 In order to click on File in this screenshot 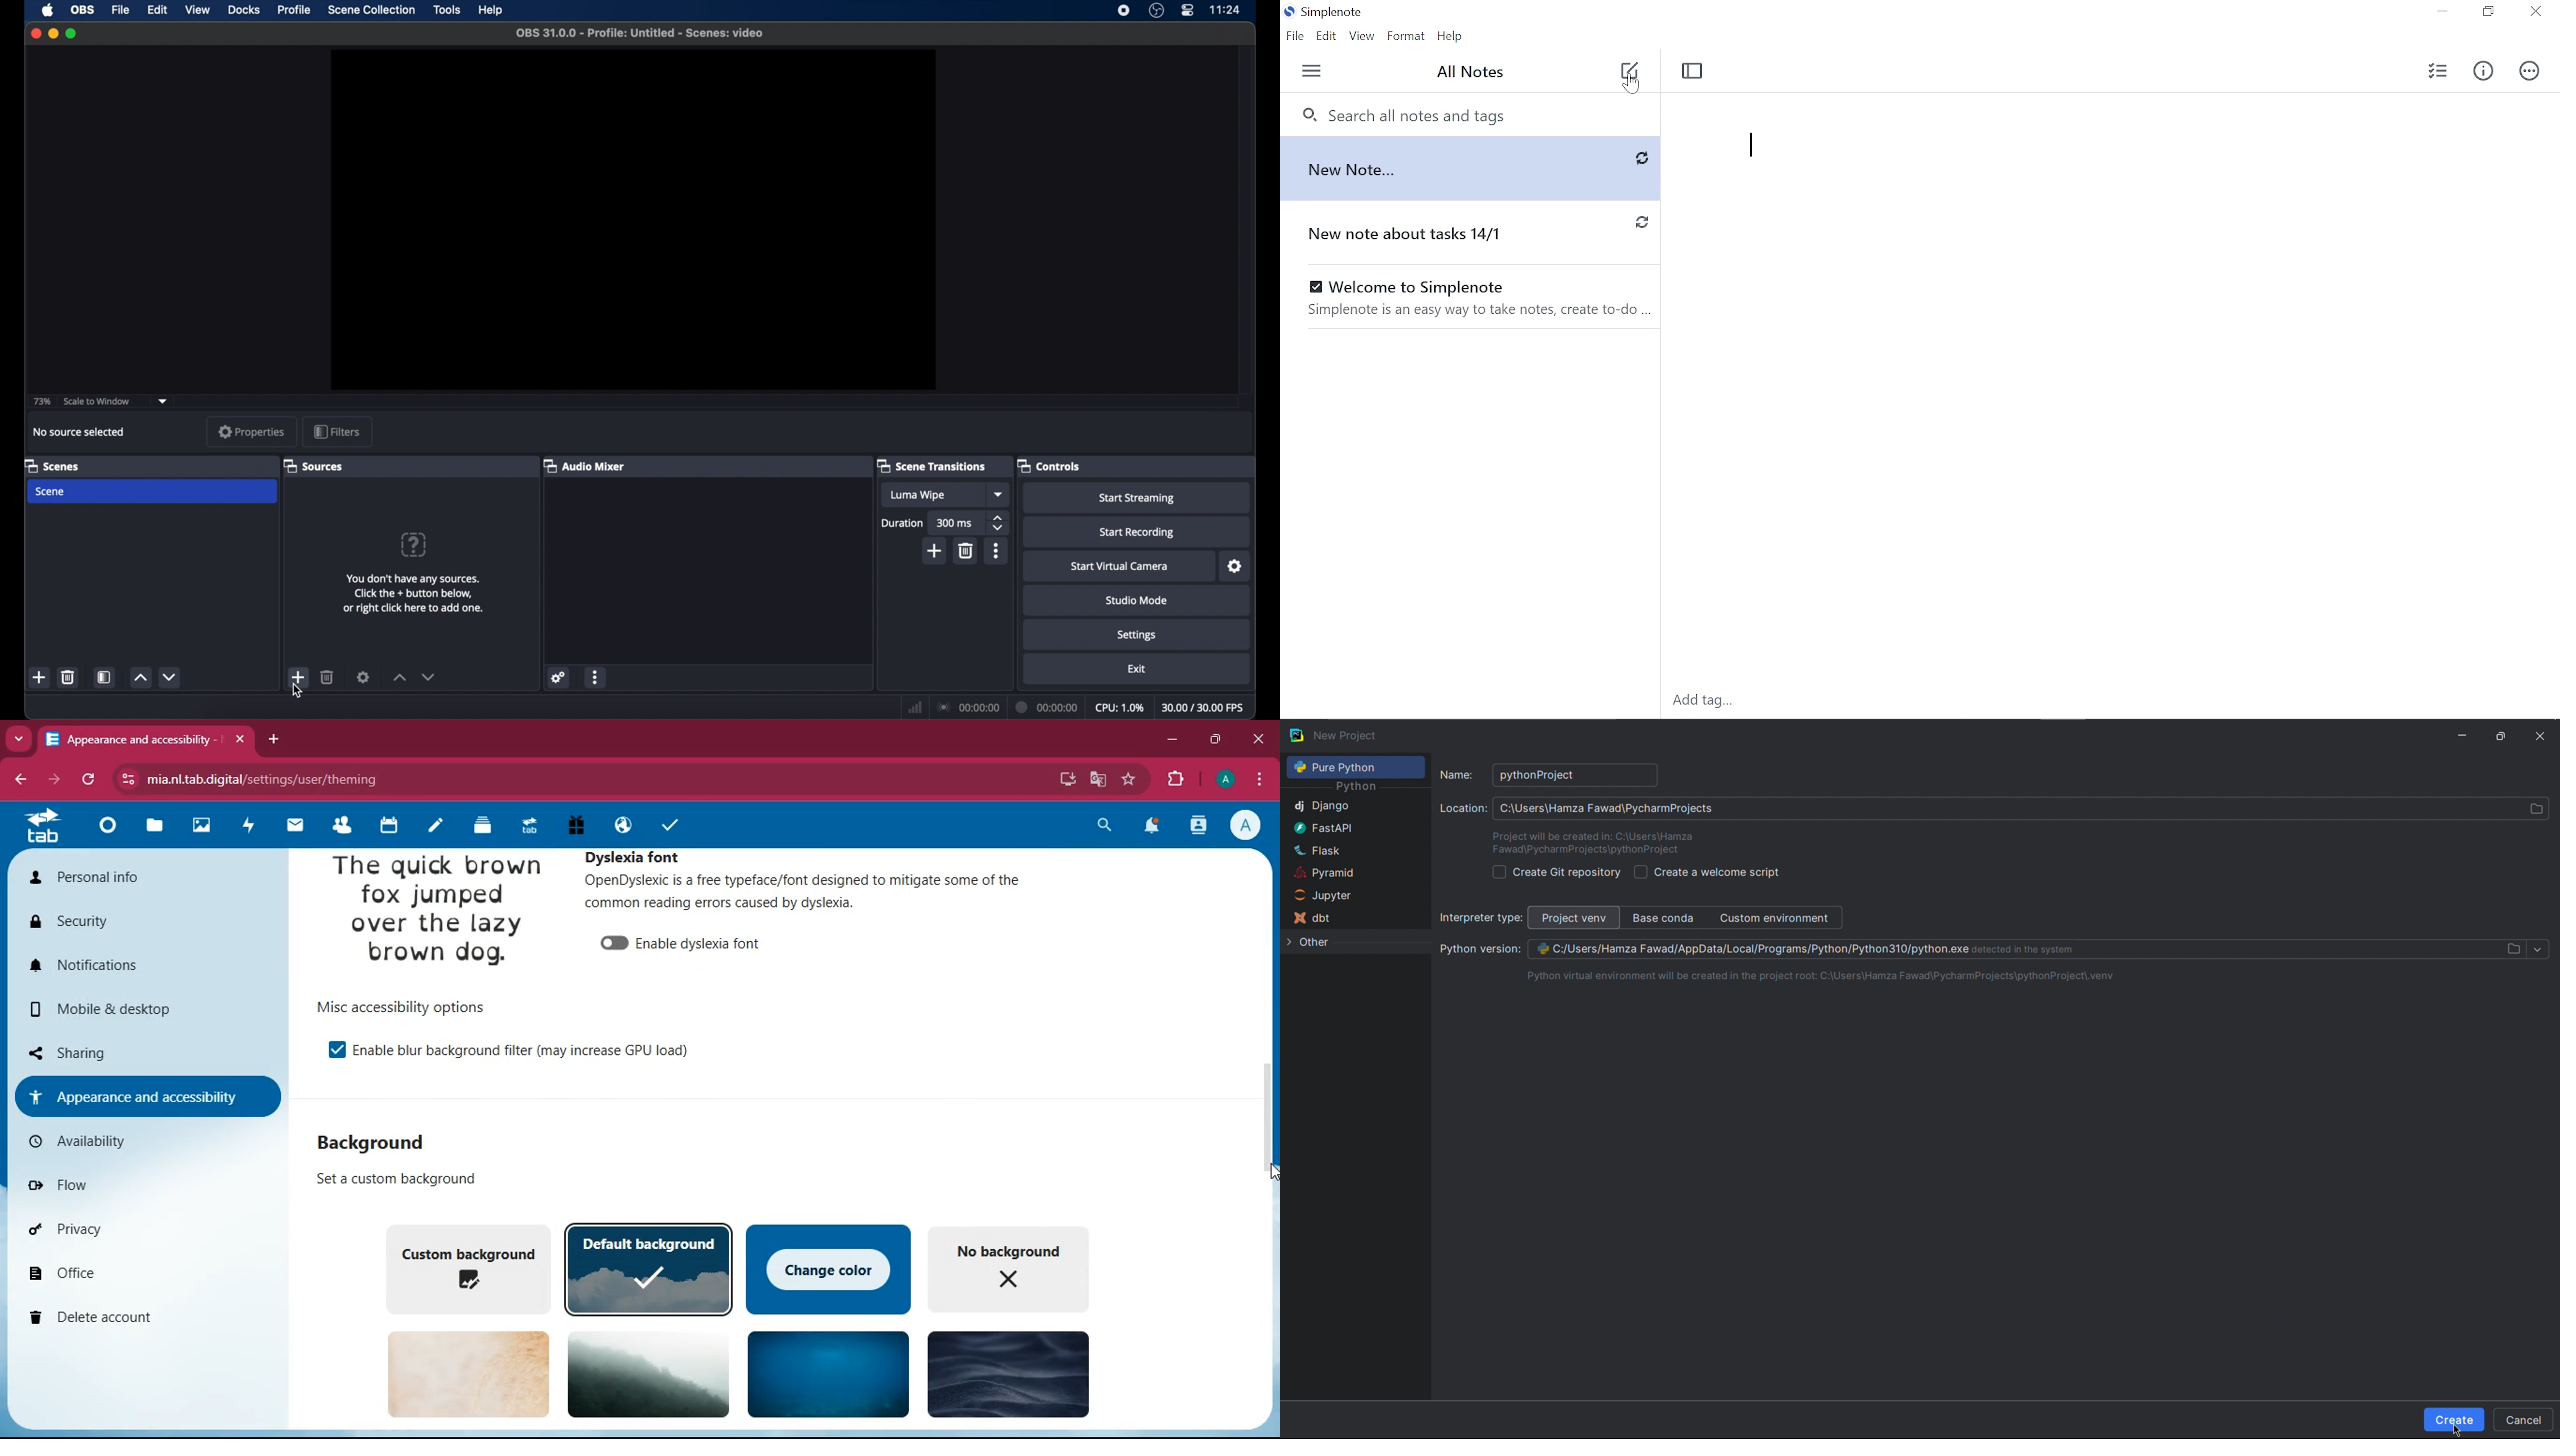, I will do `click(1294, 36)`.